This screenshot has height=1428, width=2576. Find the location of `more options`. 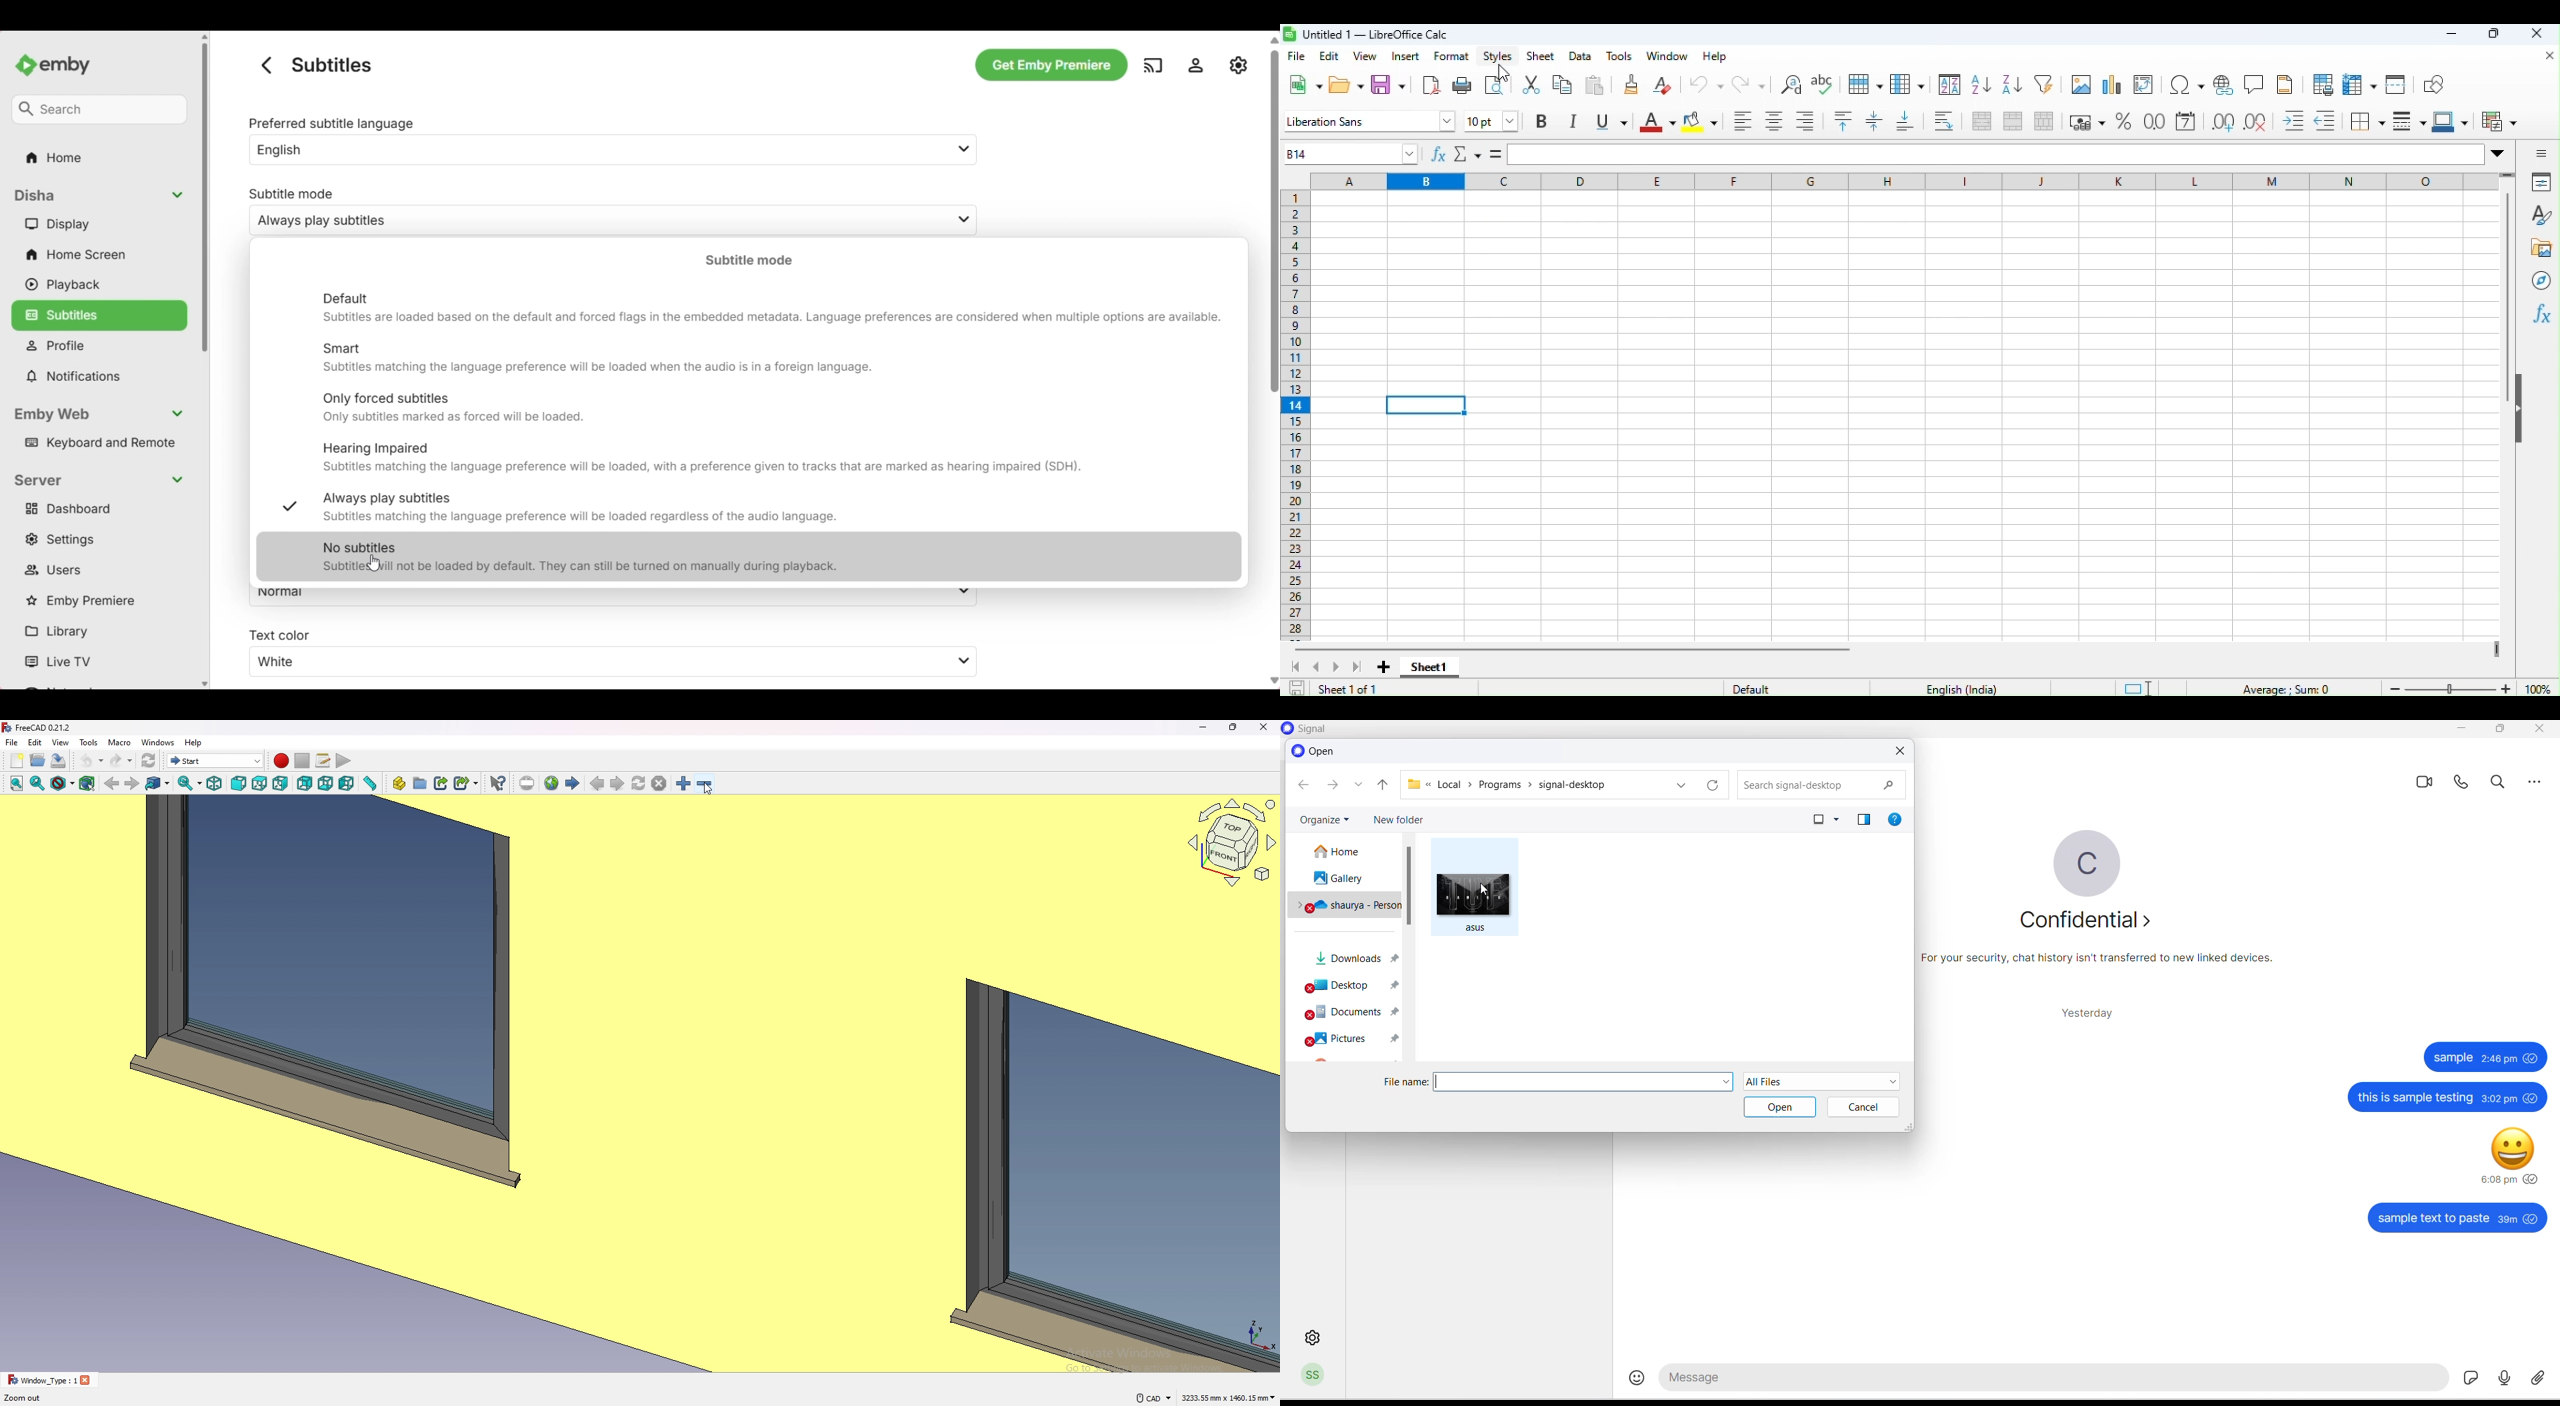

more options is located at coordinates (1839, 821).